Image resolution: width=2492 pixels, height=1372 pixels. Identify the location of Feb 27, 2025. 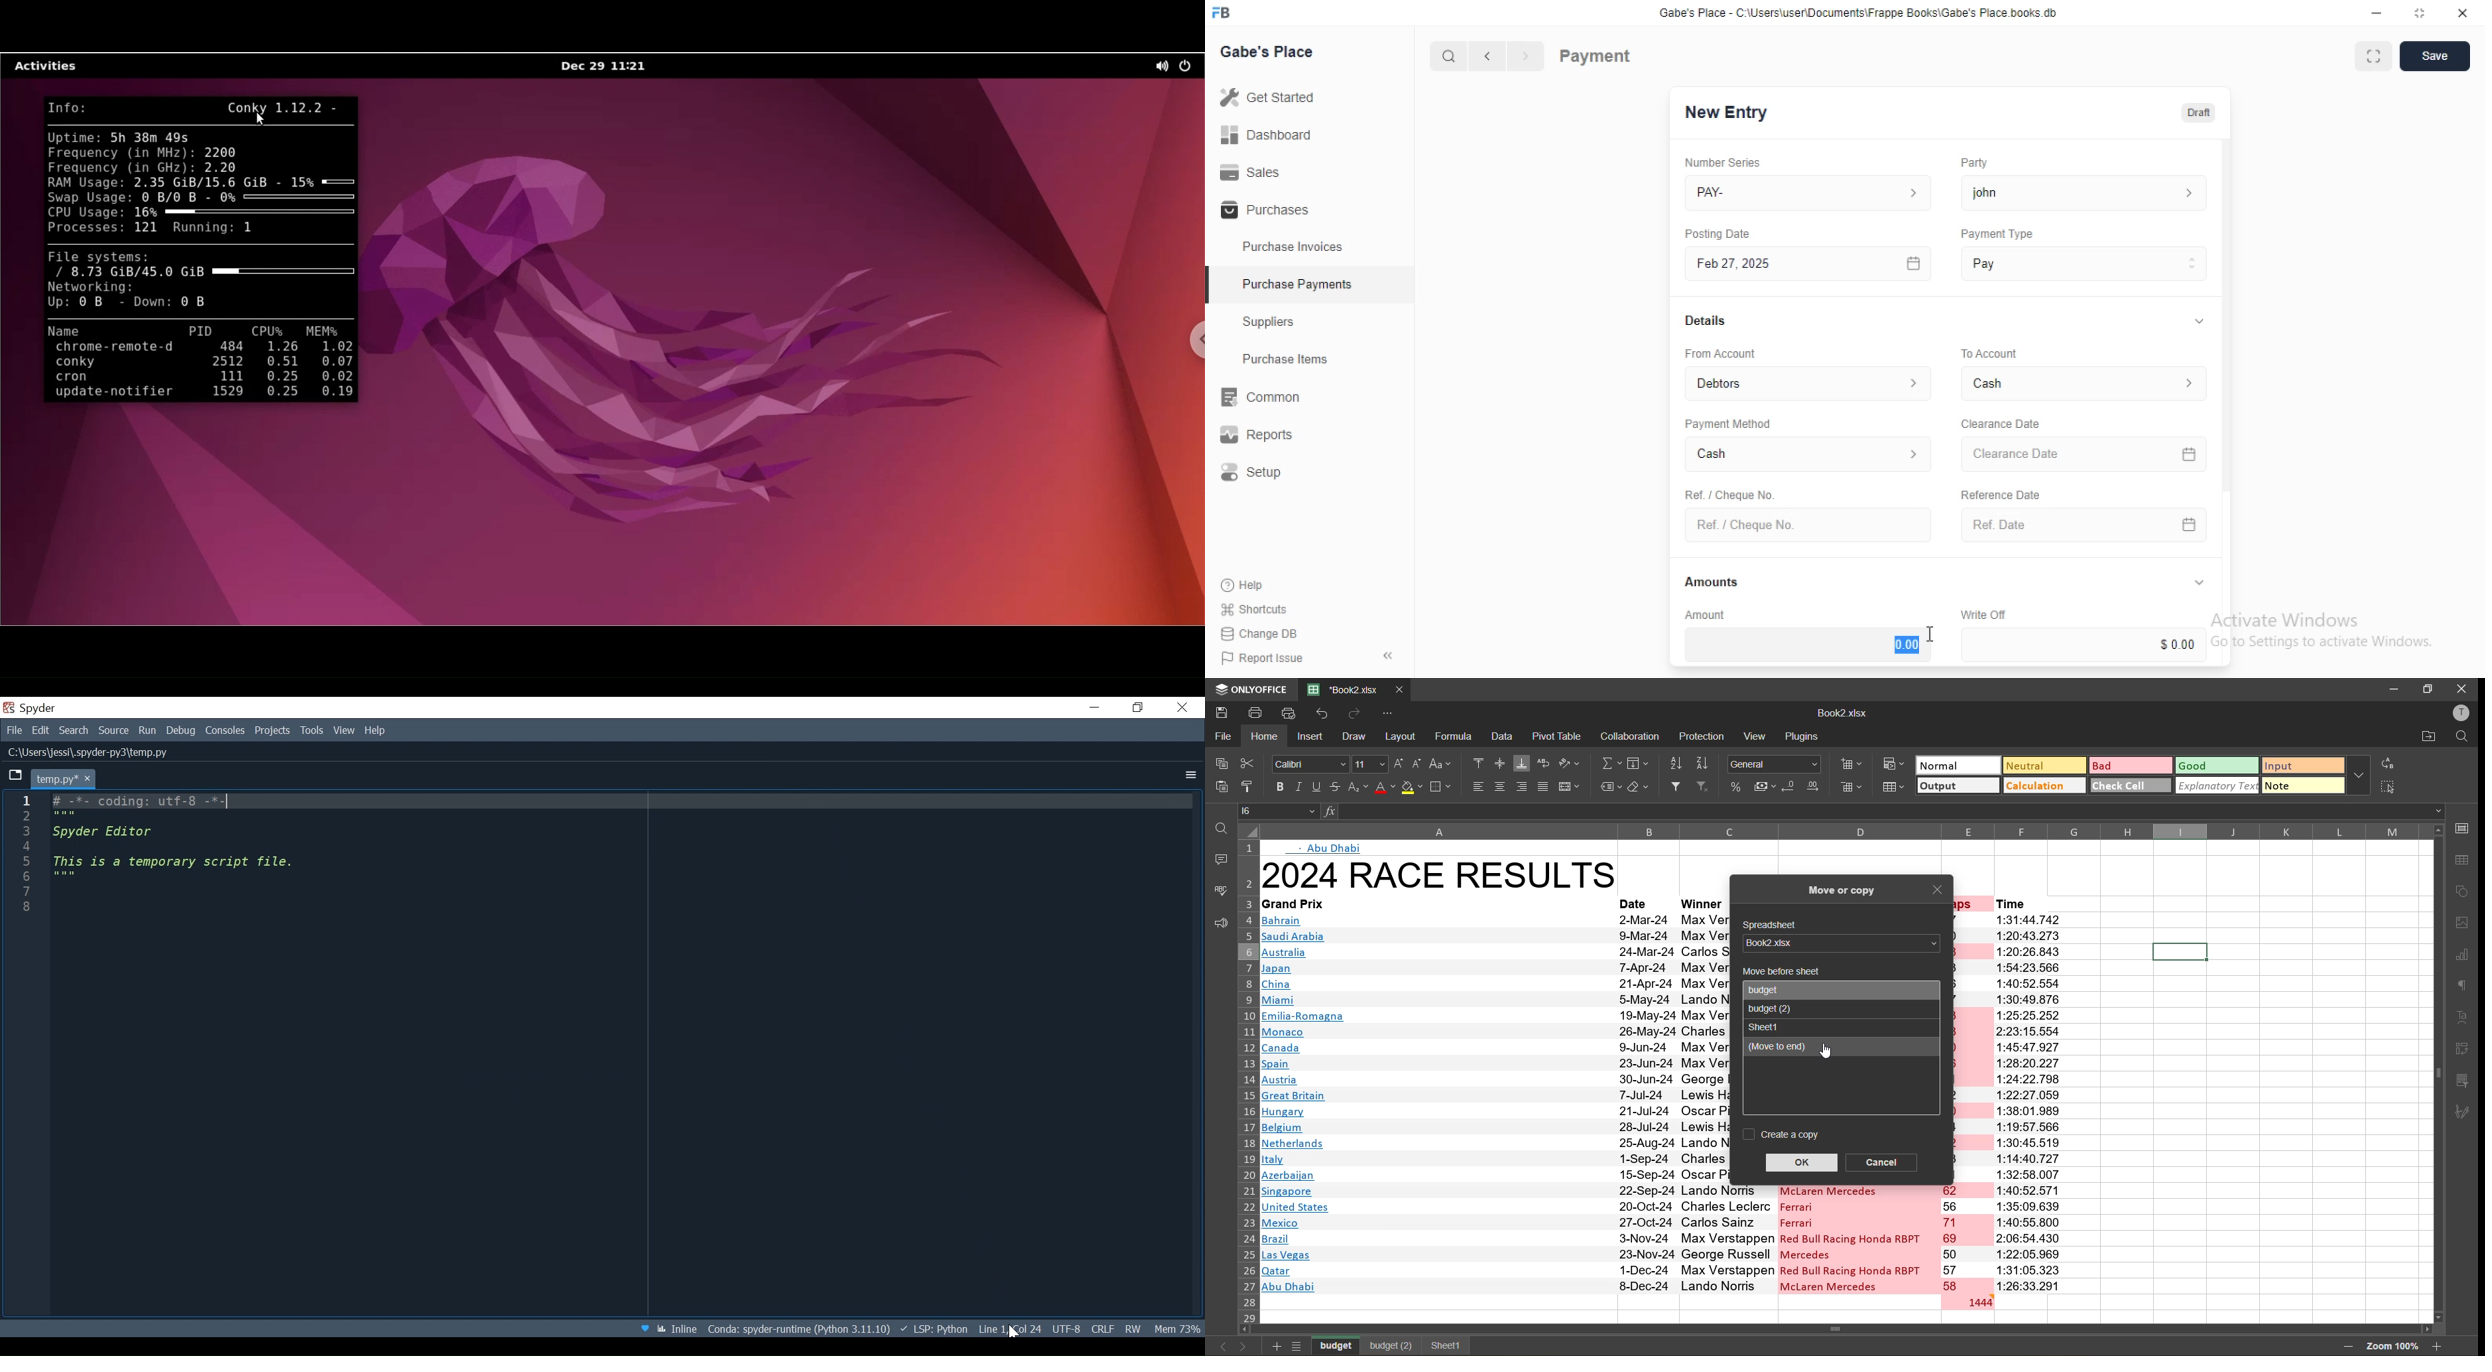
(1811, 264).